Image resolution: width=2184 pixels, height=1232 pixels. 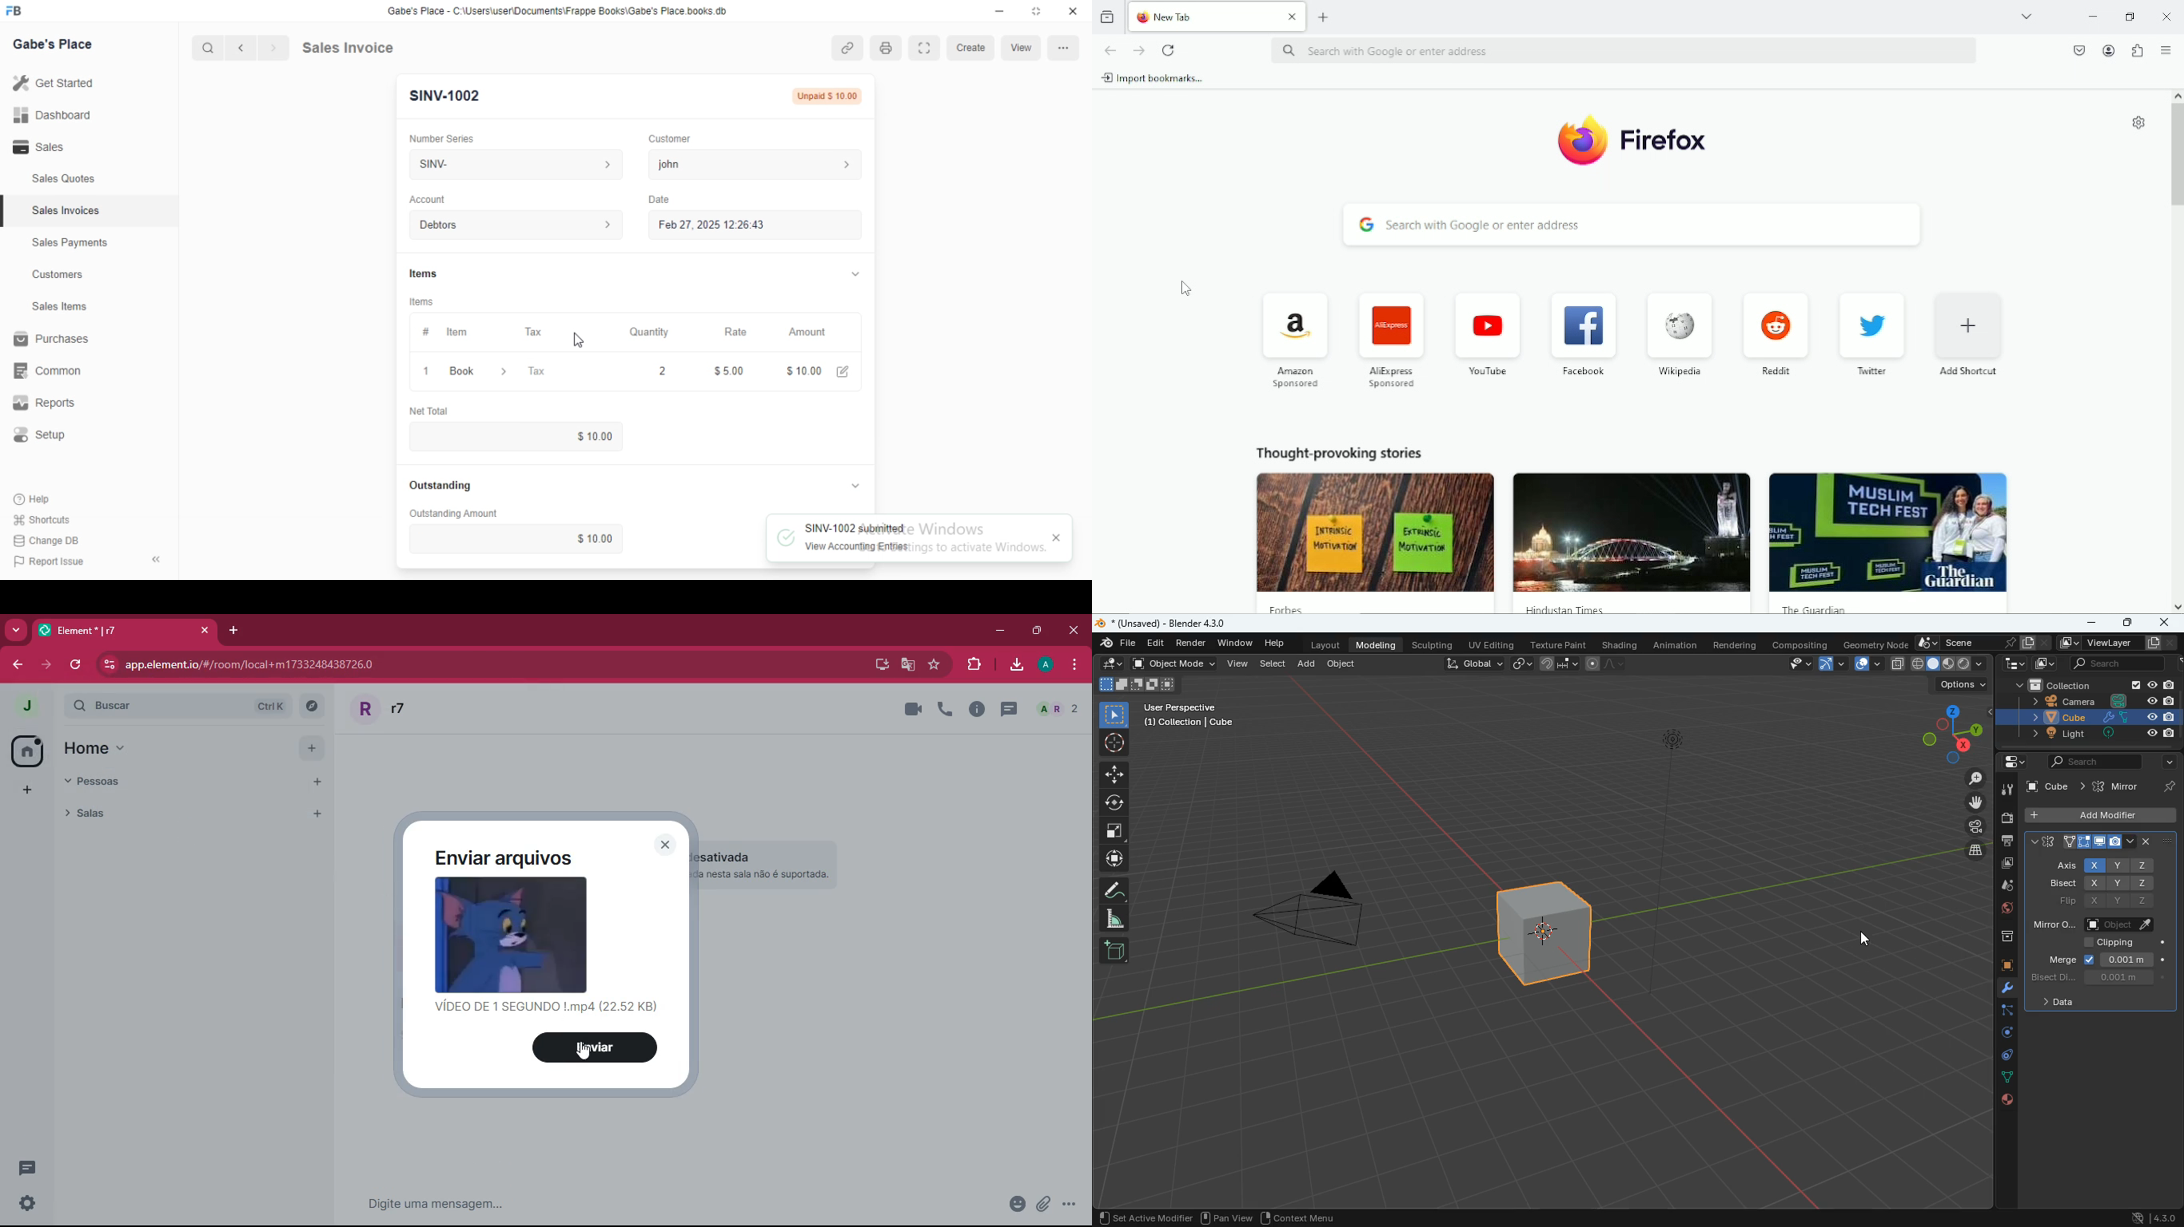 What do you see at coordinates (41, 146) in the screenshot?
I see `Sales` at bounding box center [41, 146].